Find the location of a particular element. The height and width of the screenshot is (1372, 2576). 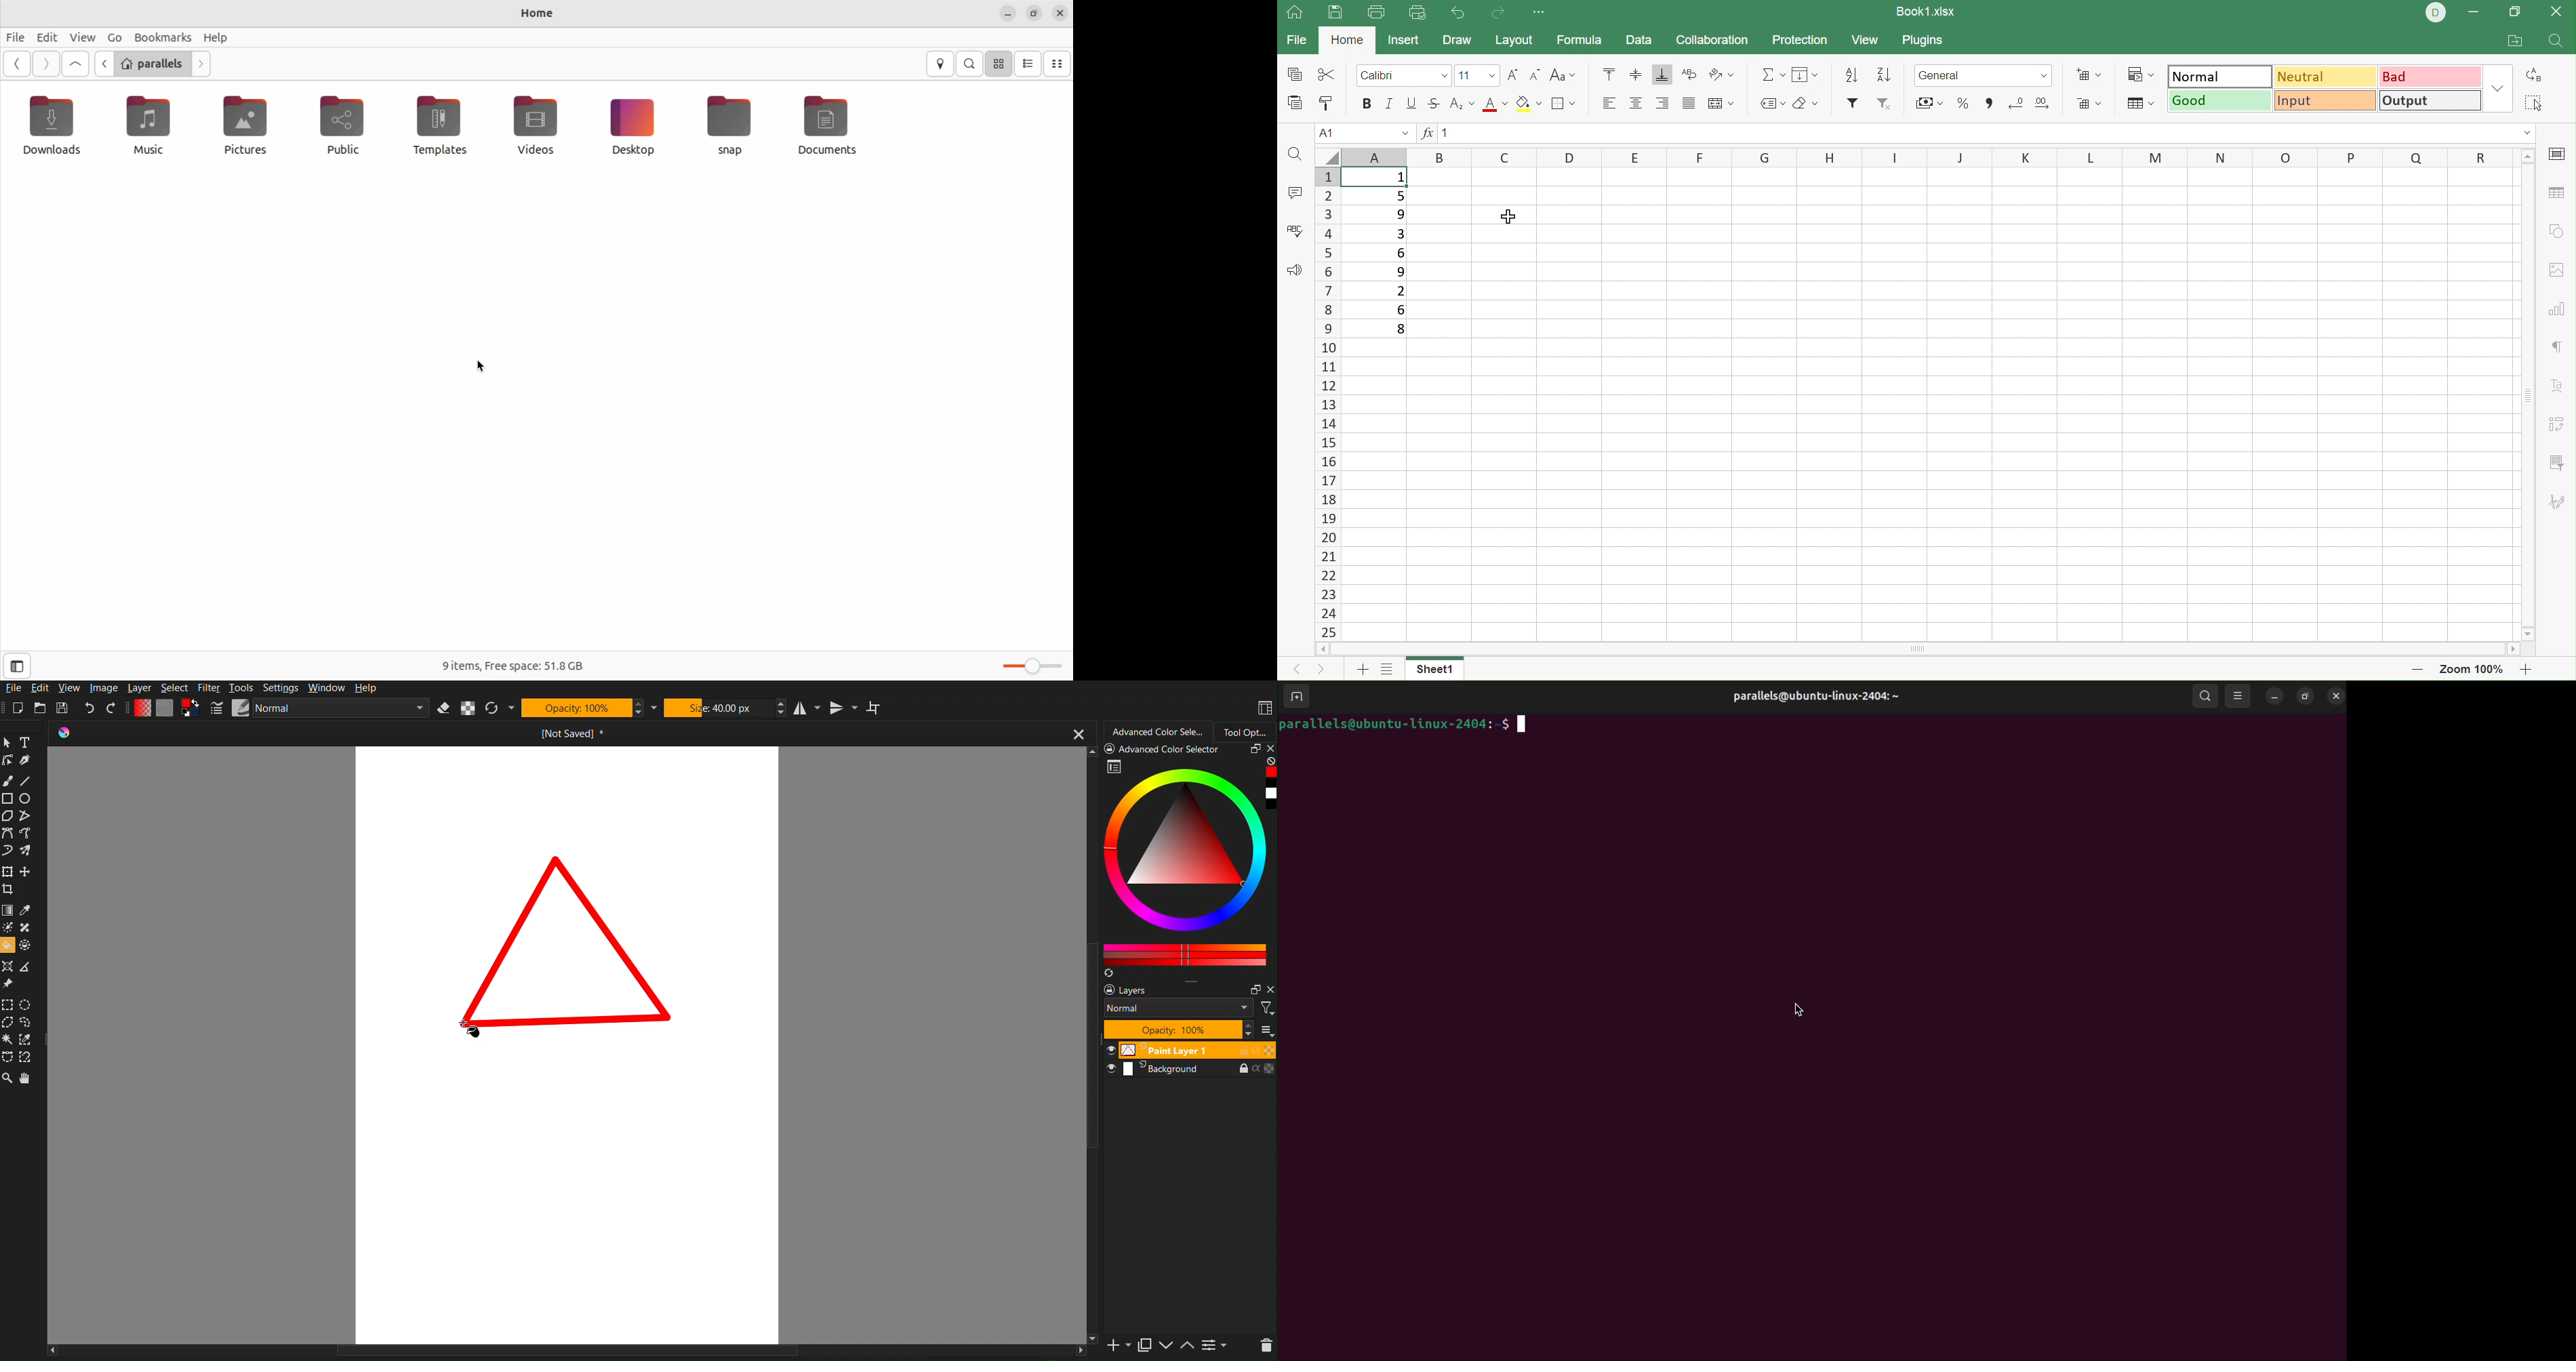

Font is located at coordinates (1404, 77).